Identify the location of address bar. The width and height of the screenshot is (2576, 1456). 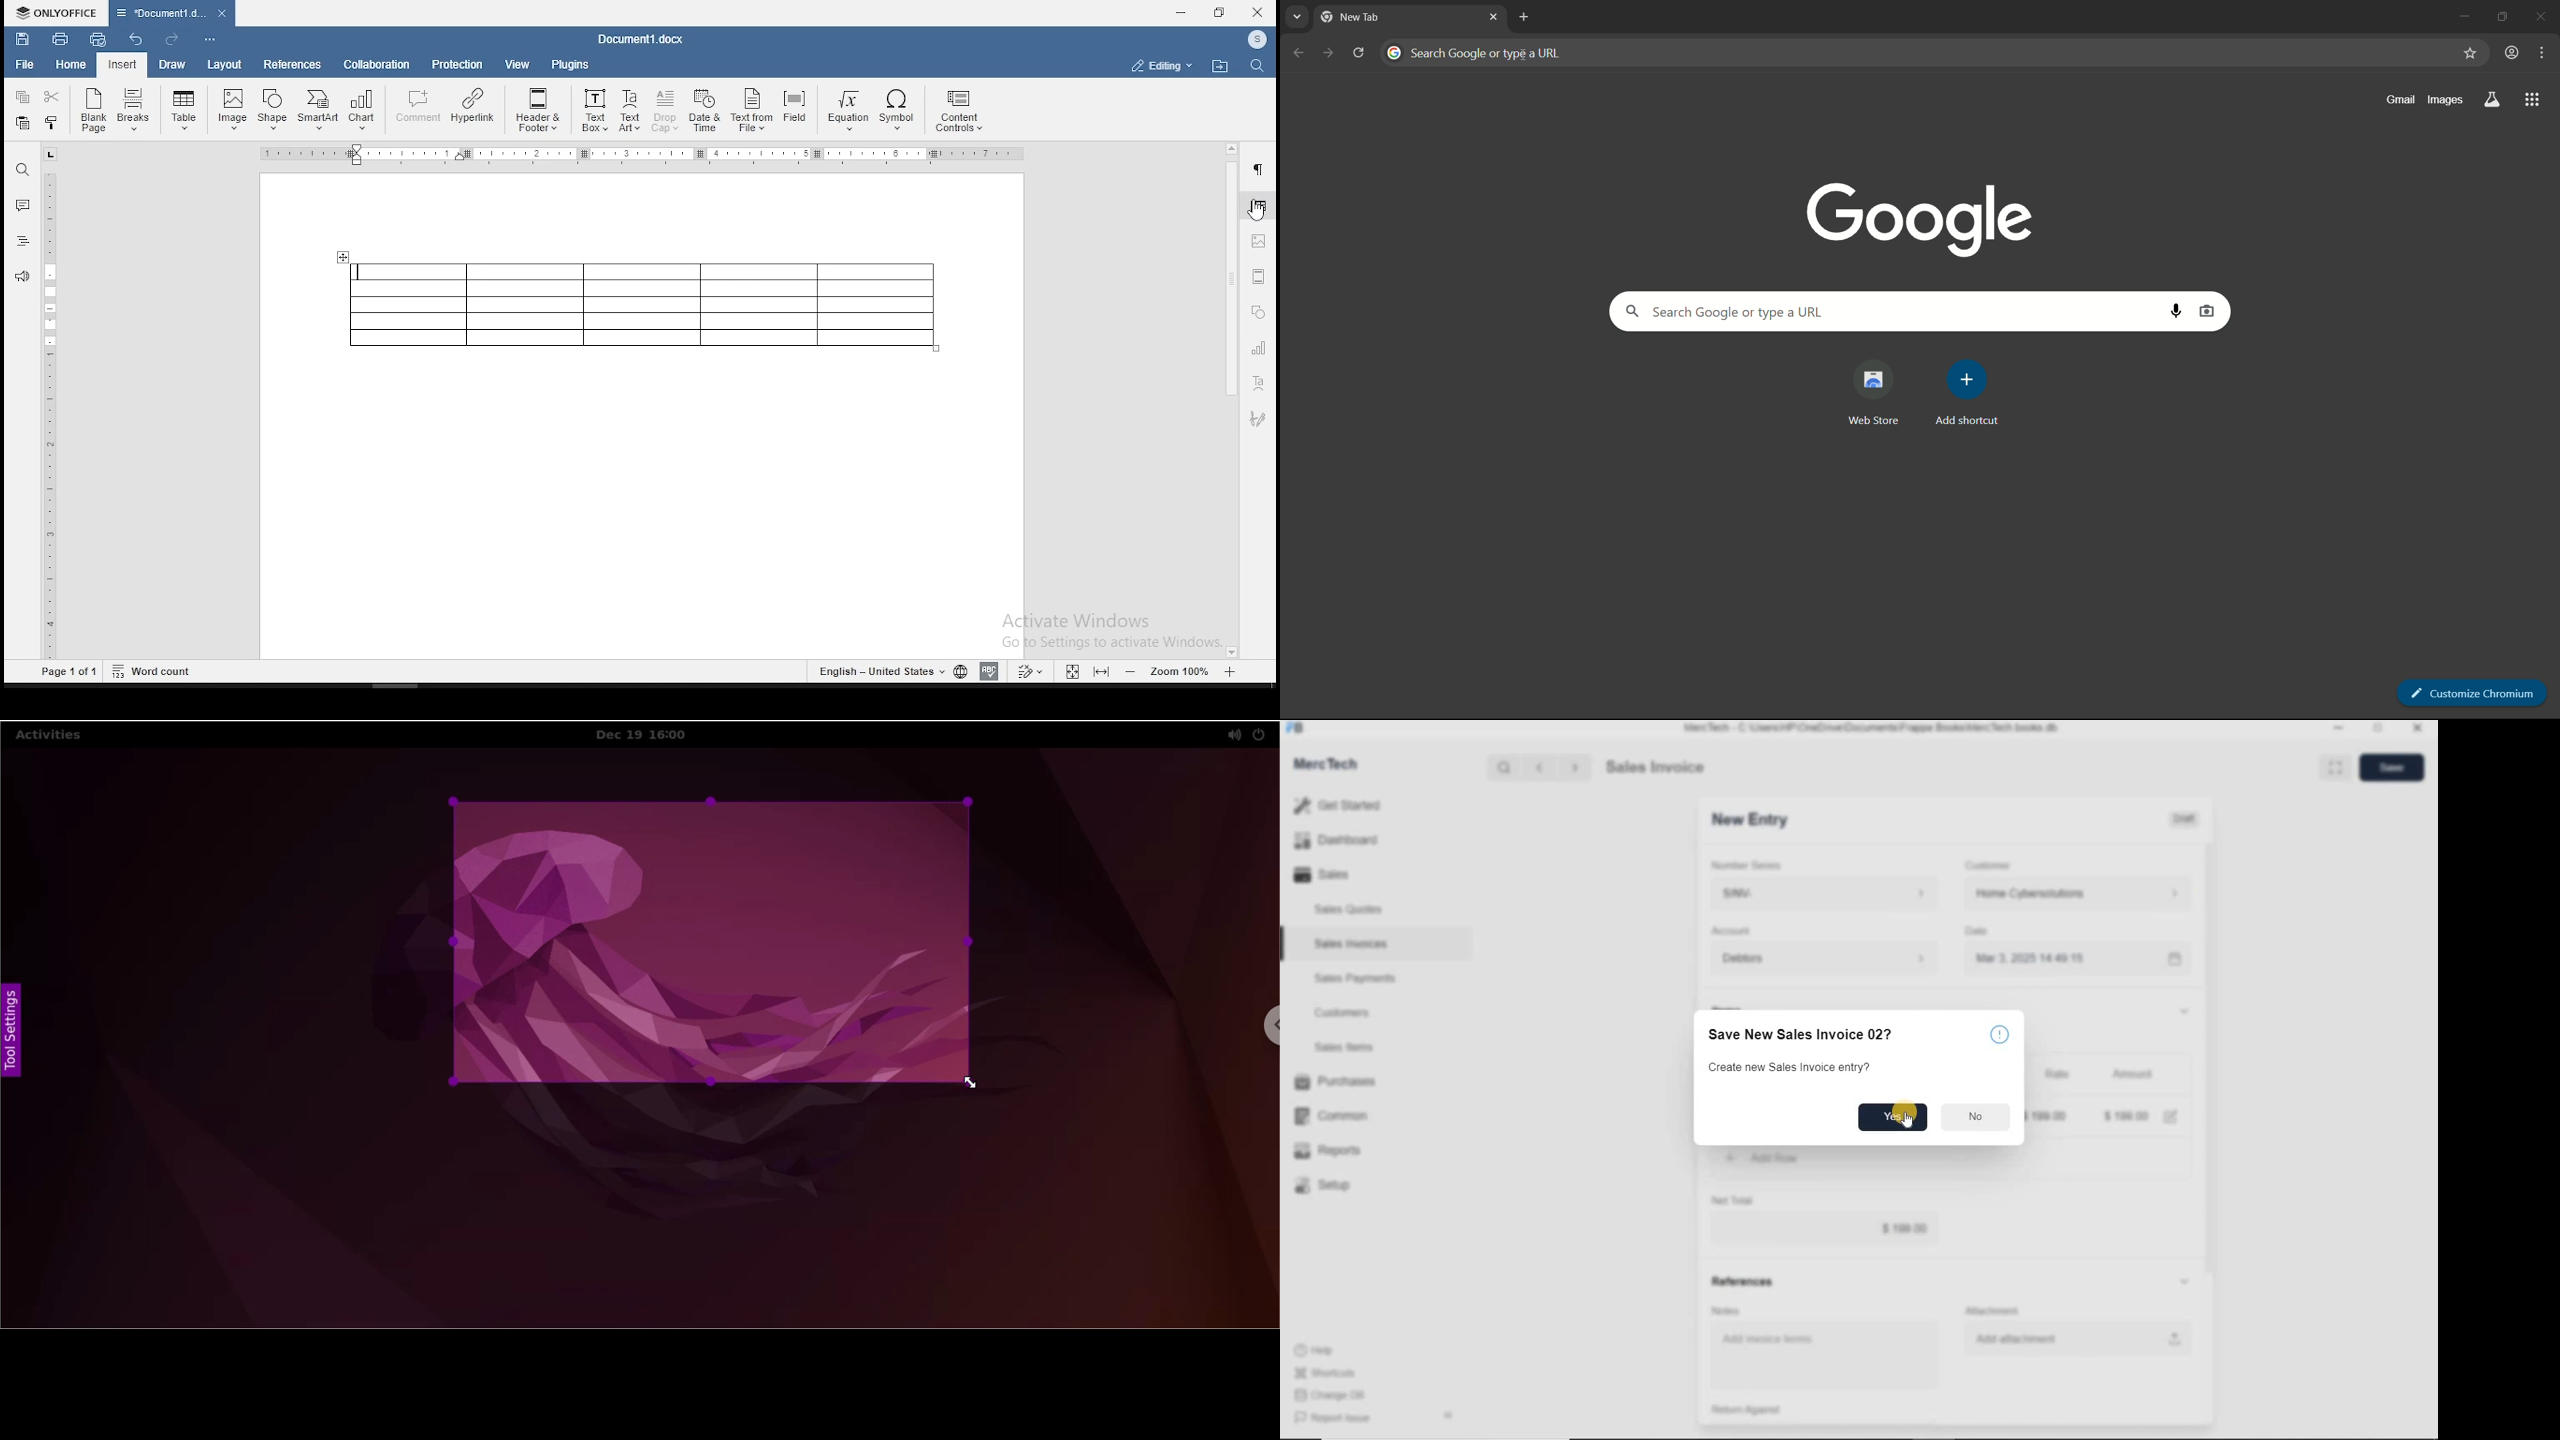
(1915, 53).